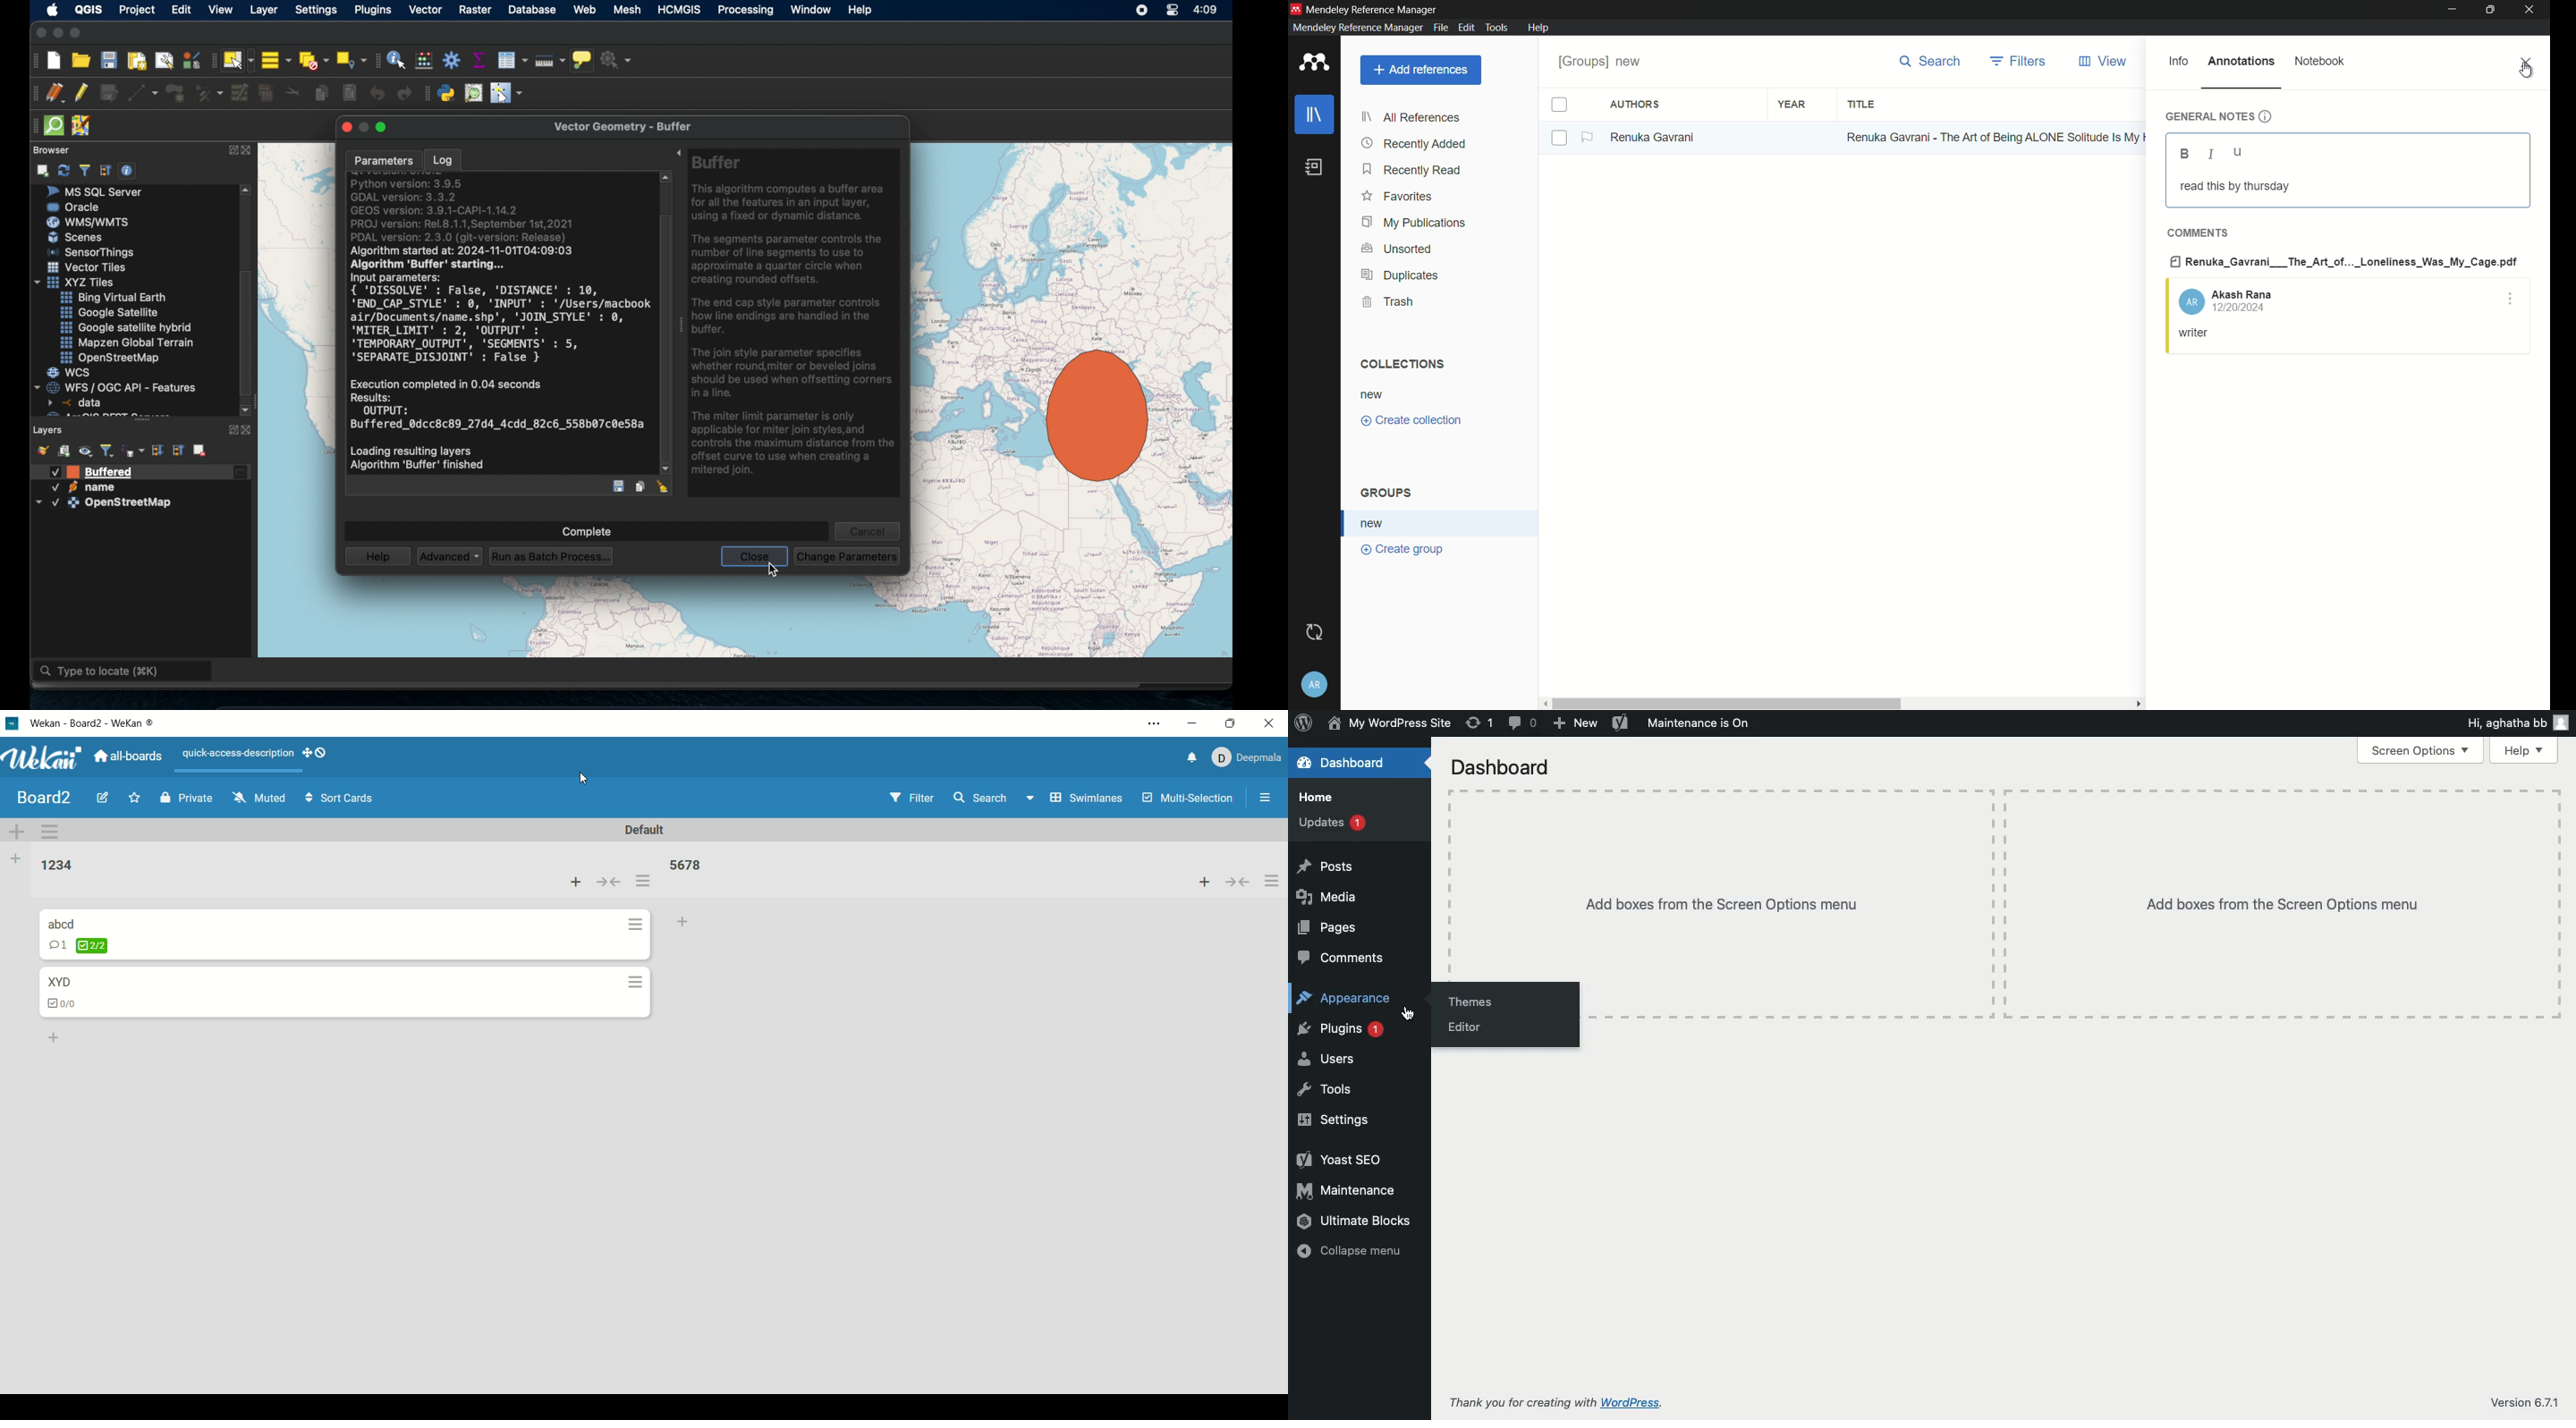 The height and width of the screenshot is (1428, 2576). Describe the element at coordinates (230, 428) in the screenshot. I see `expand` at that location.